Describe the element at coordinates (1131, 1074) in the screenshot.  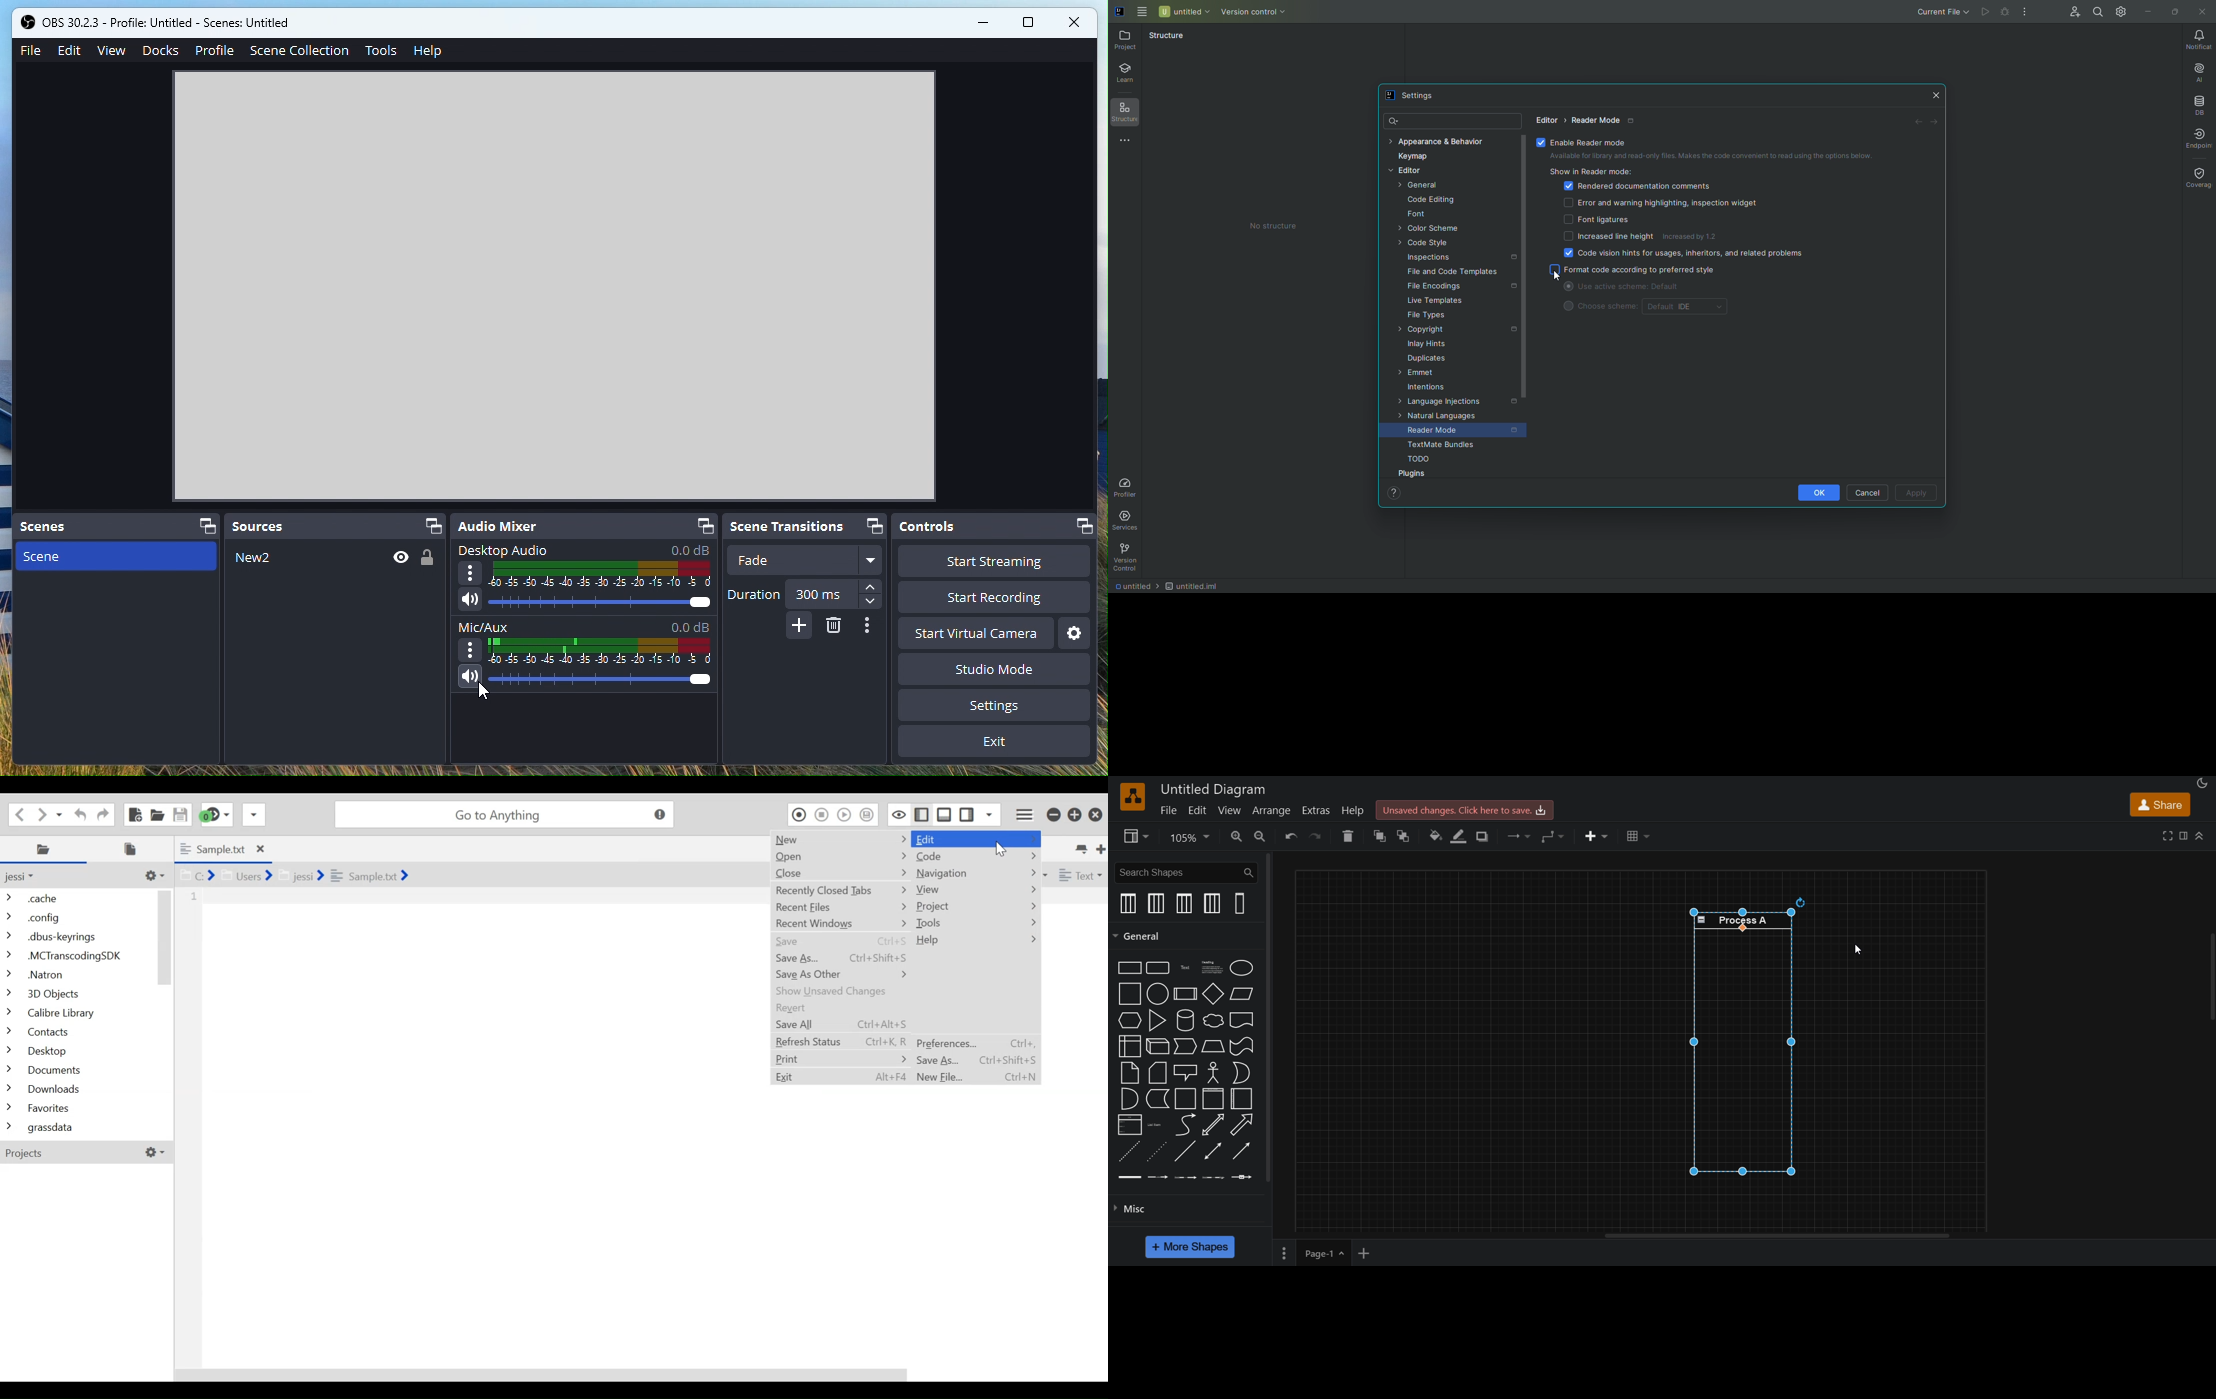
I see `note` at that location.